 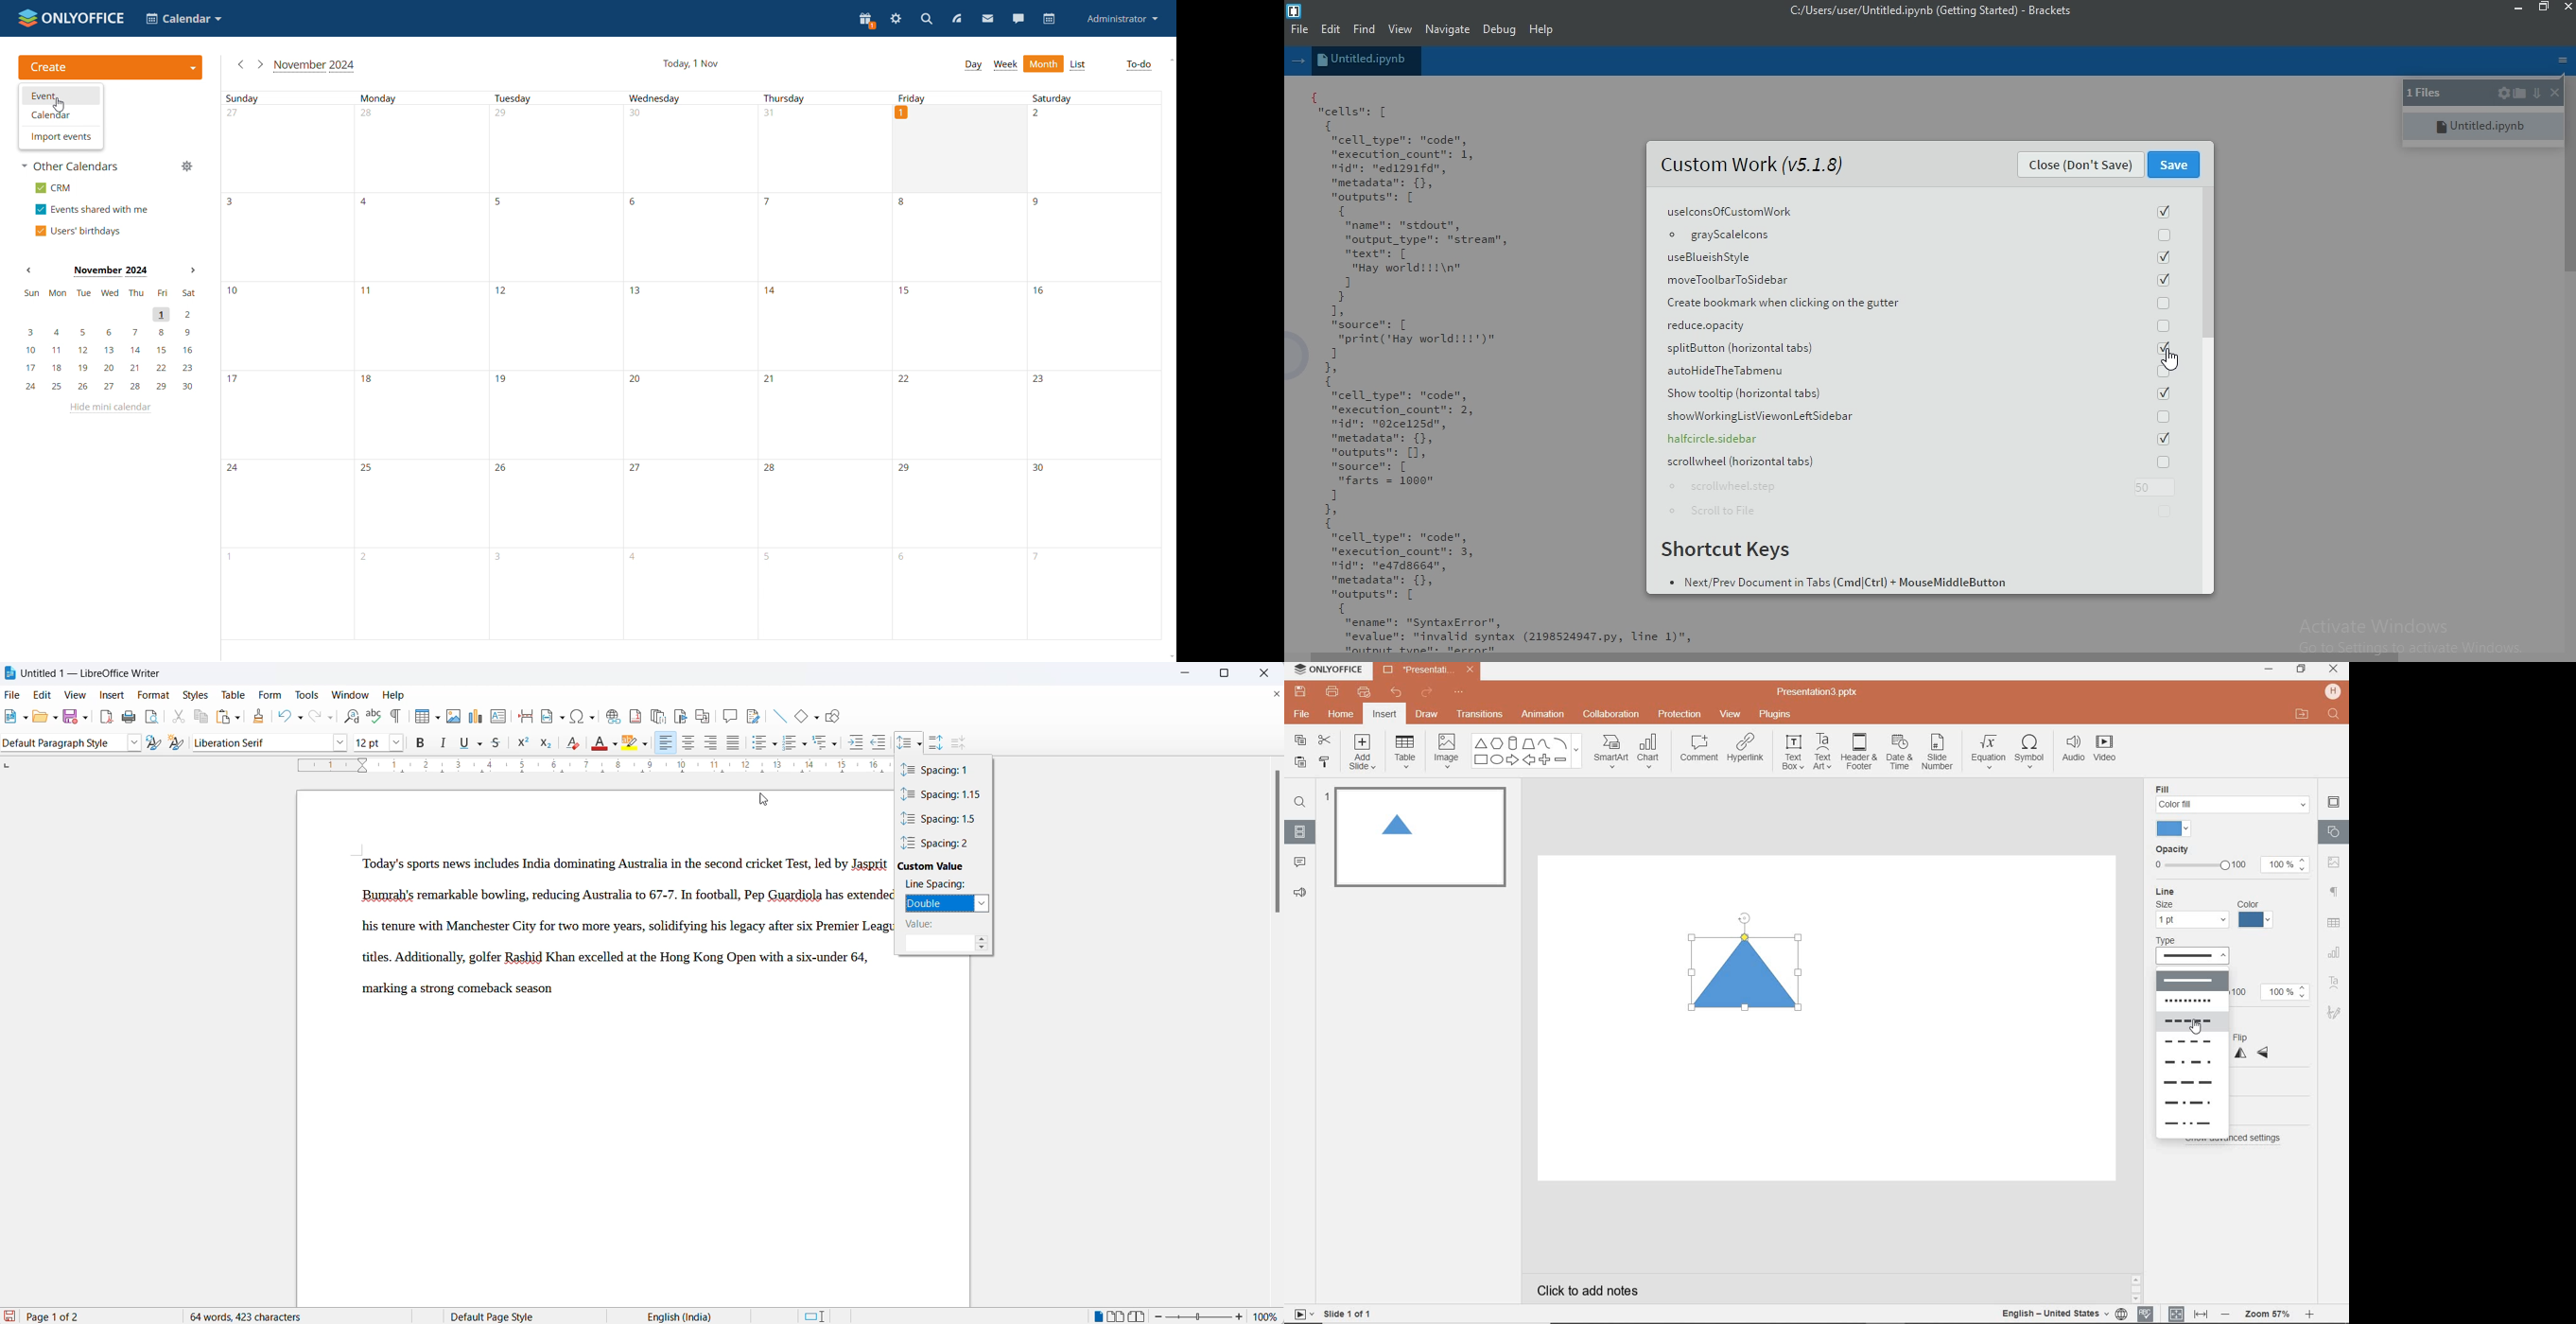 What do you see at coordinates (2211, 262) in the screenshot?
I see `scroll bar` at bounding box center [2211, 262].